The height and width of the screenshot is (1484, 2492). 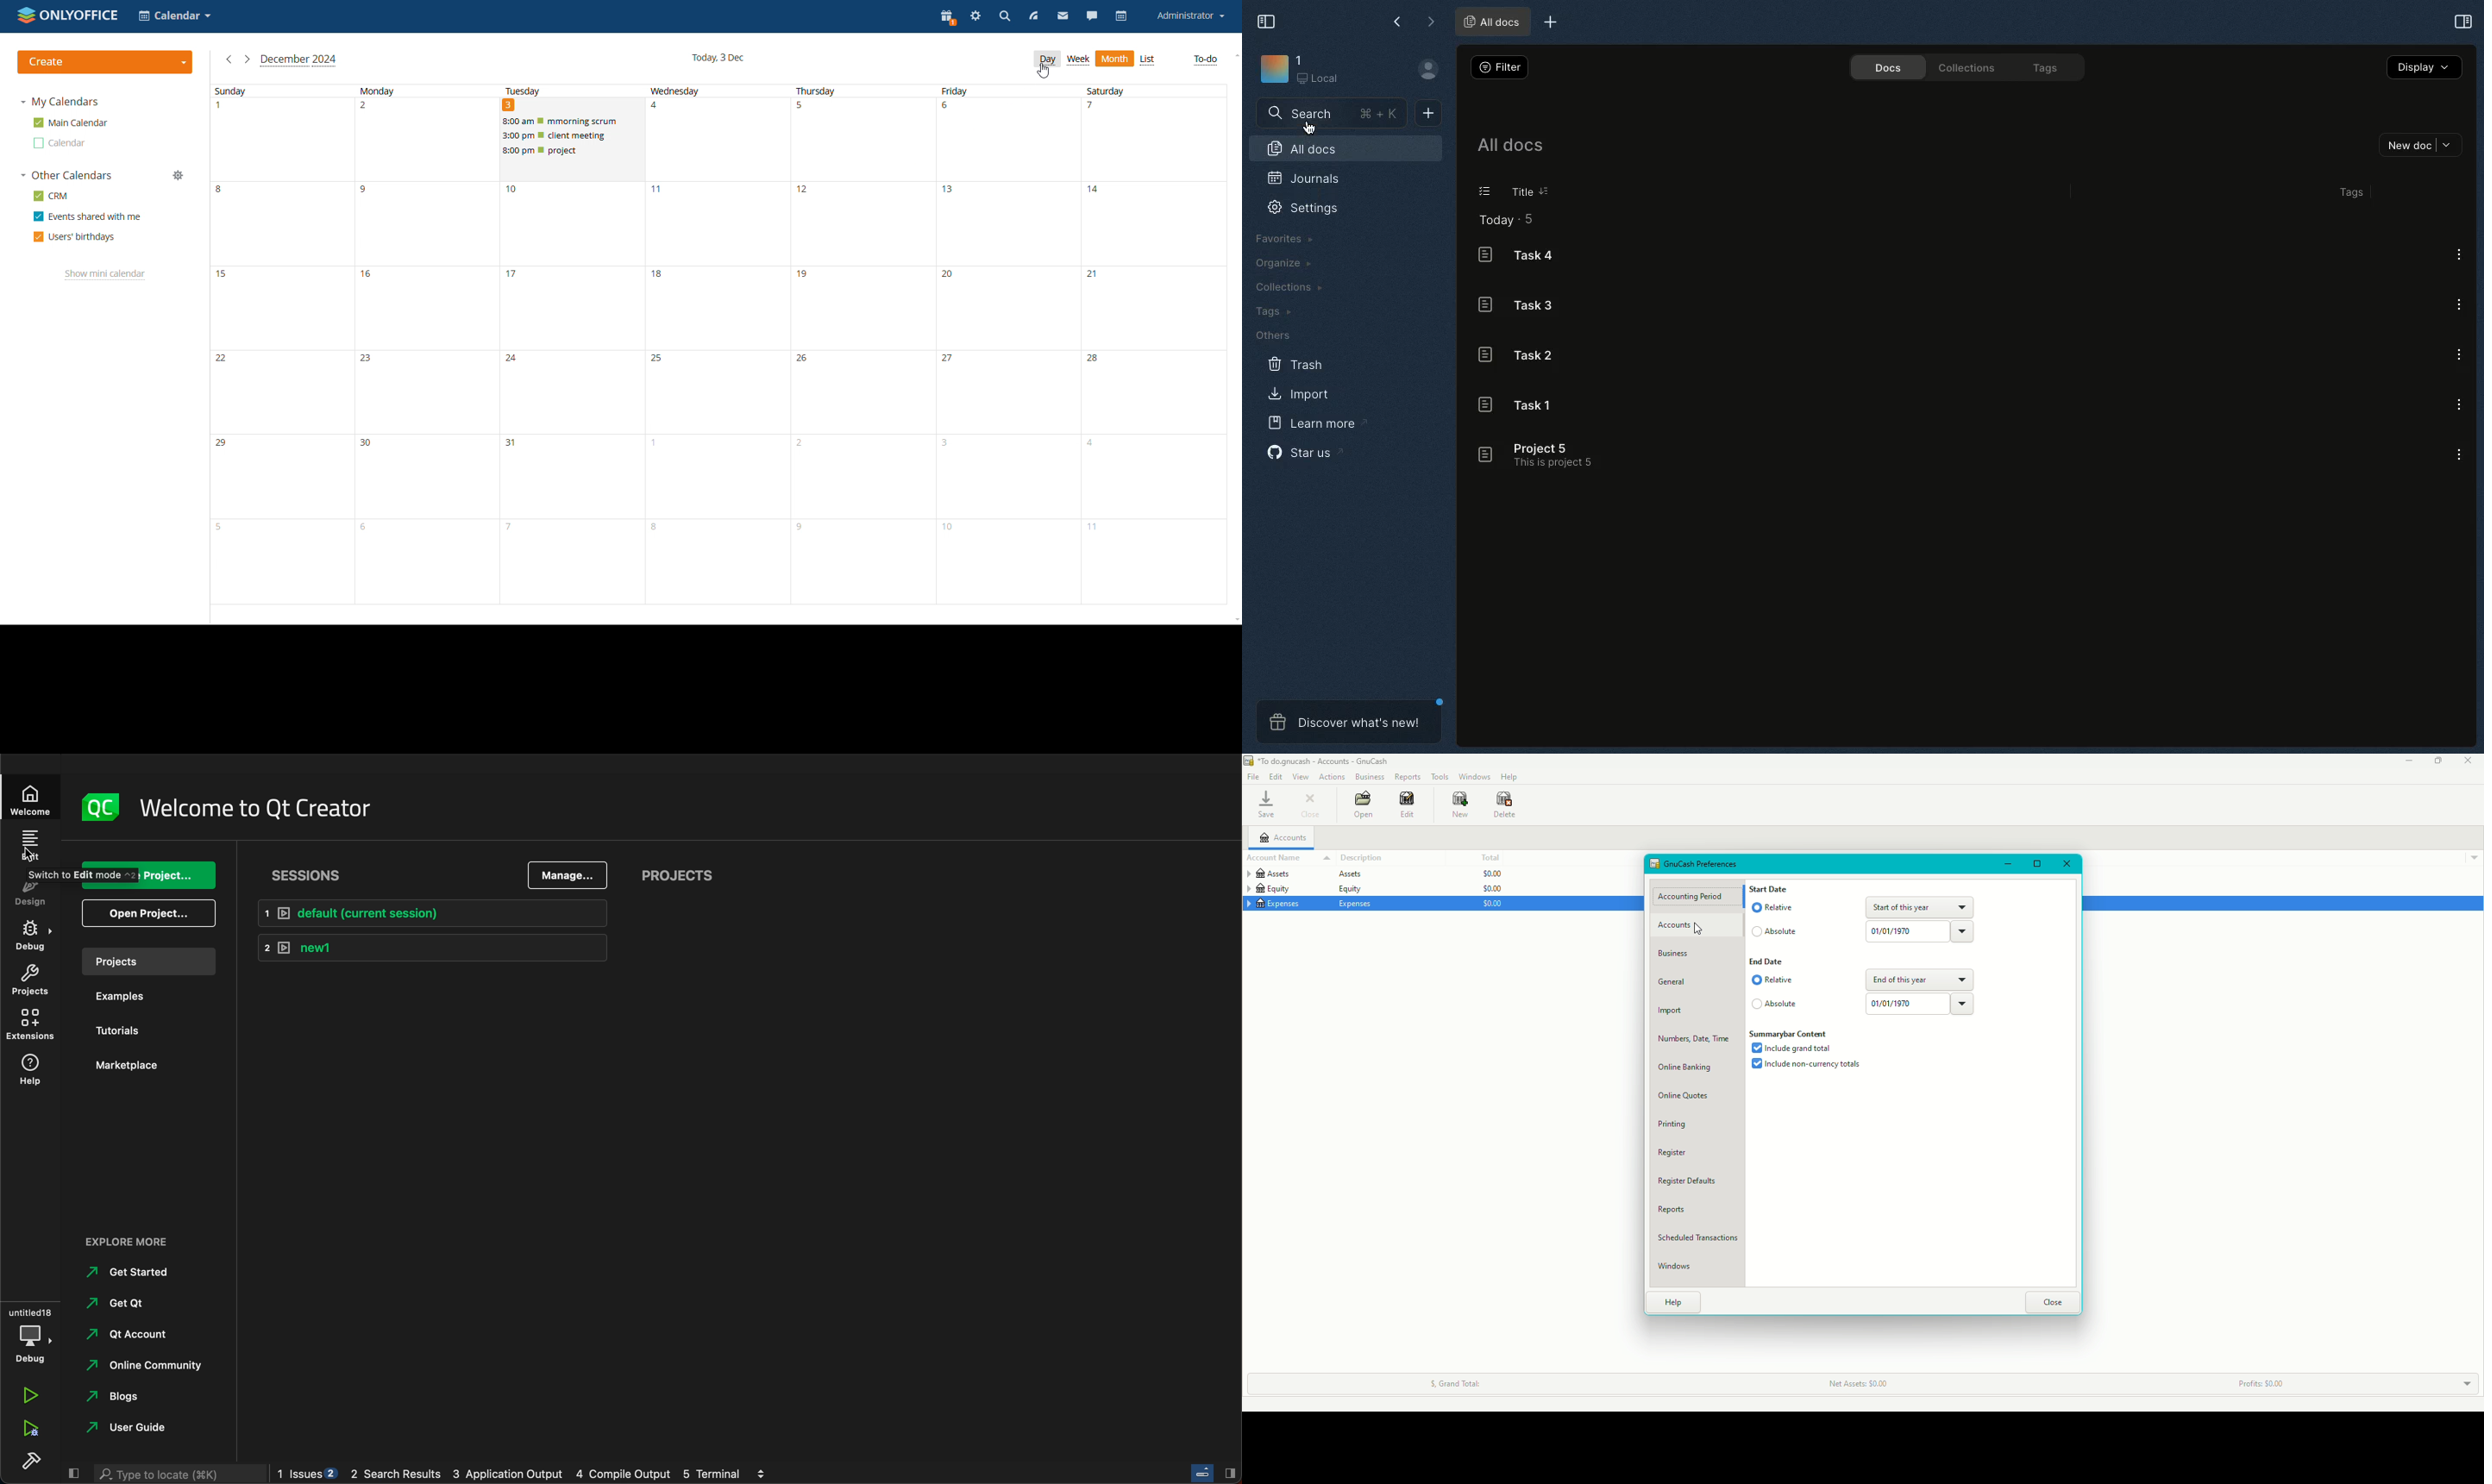 What do you see at coordinates (1488, 857) in the screenshot?
I see `Total` at bounding box center [1488, 857].